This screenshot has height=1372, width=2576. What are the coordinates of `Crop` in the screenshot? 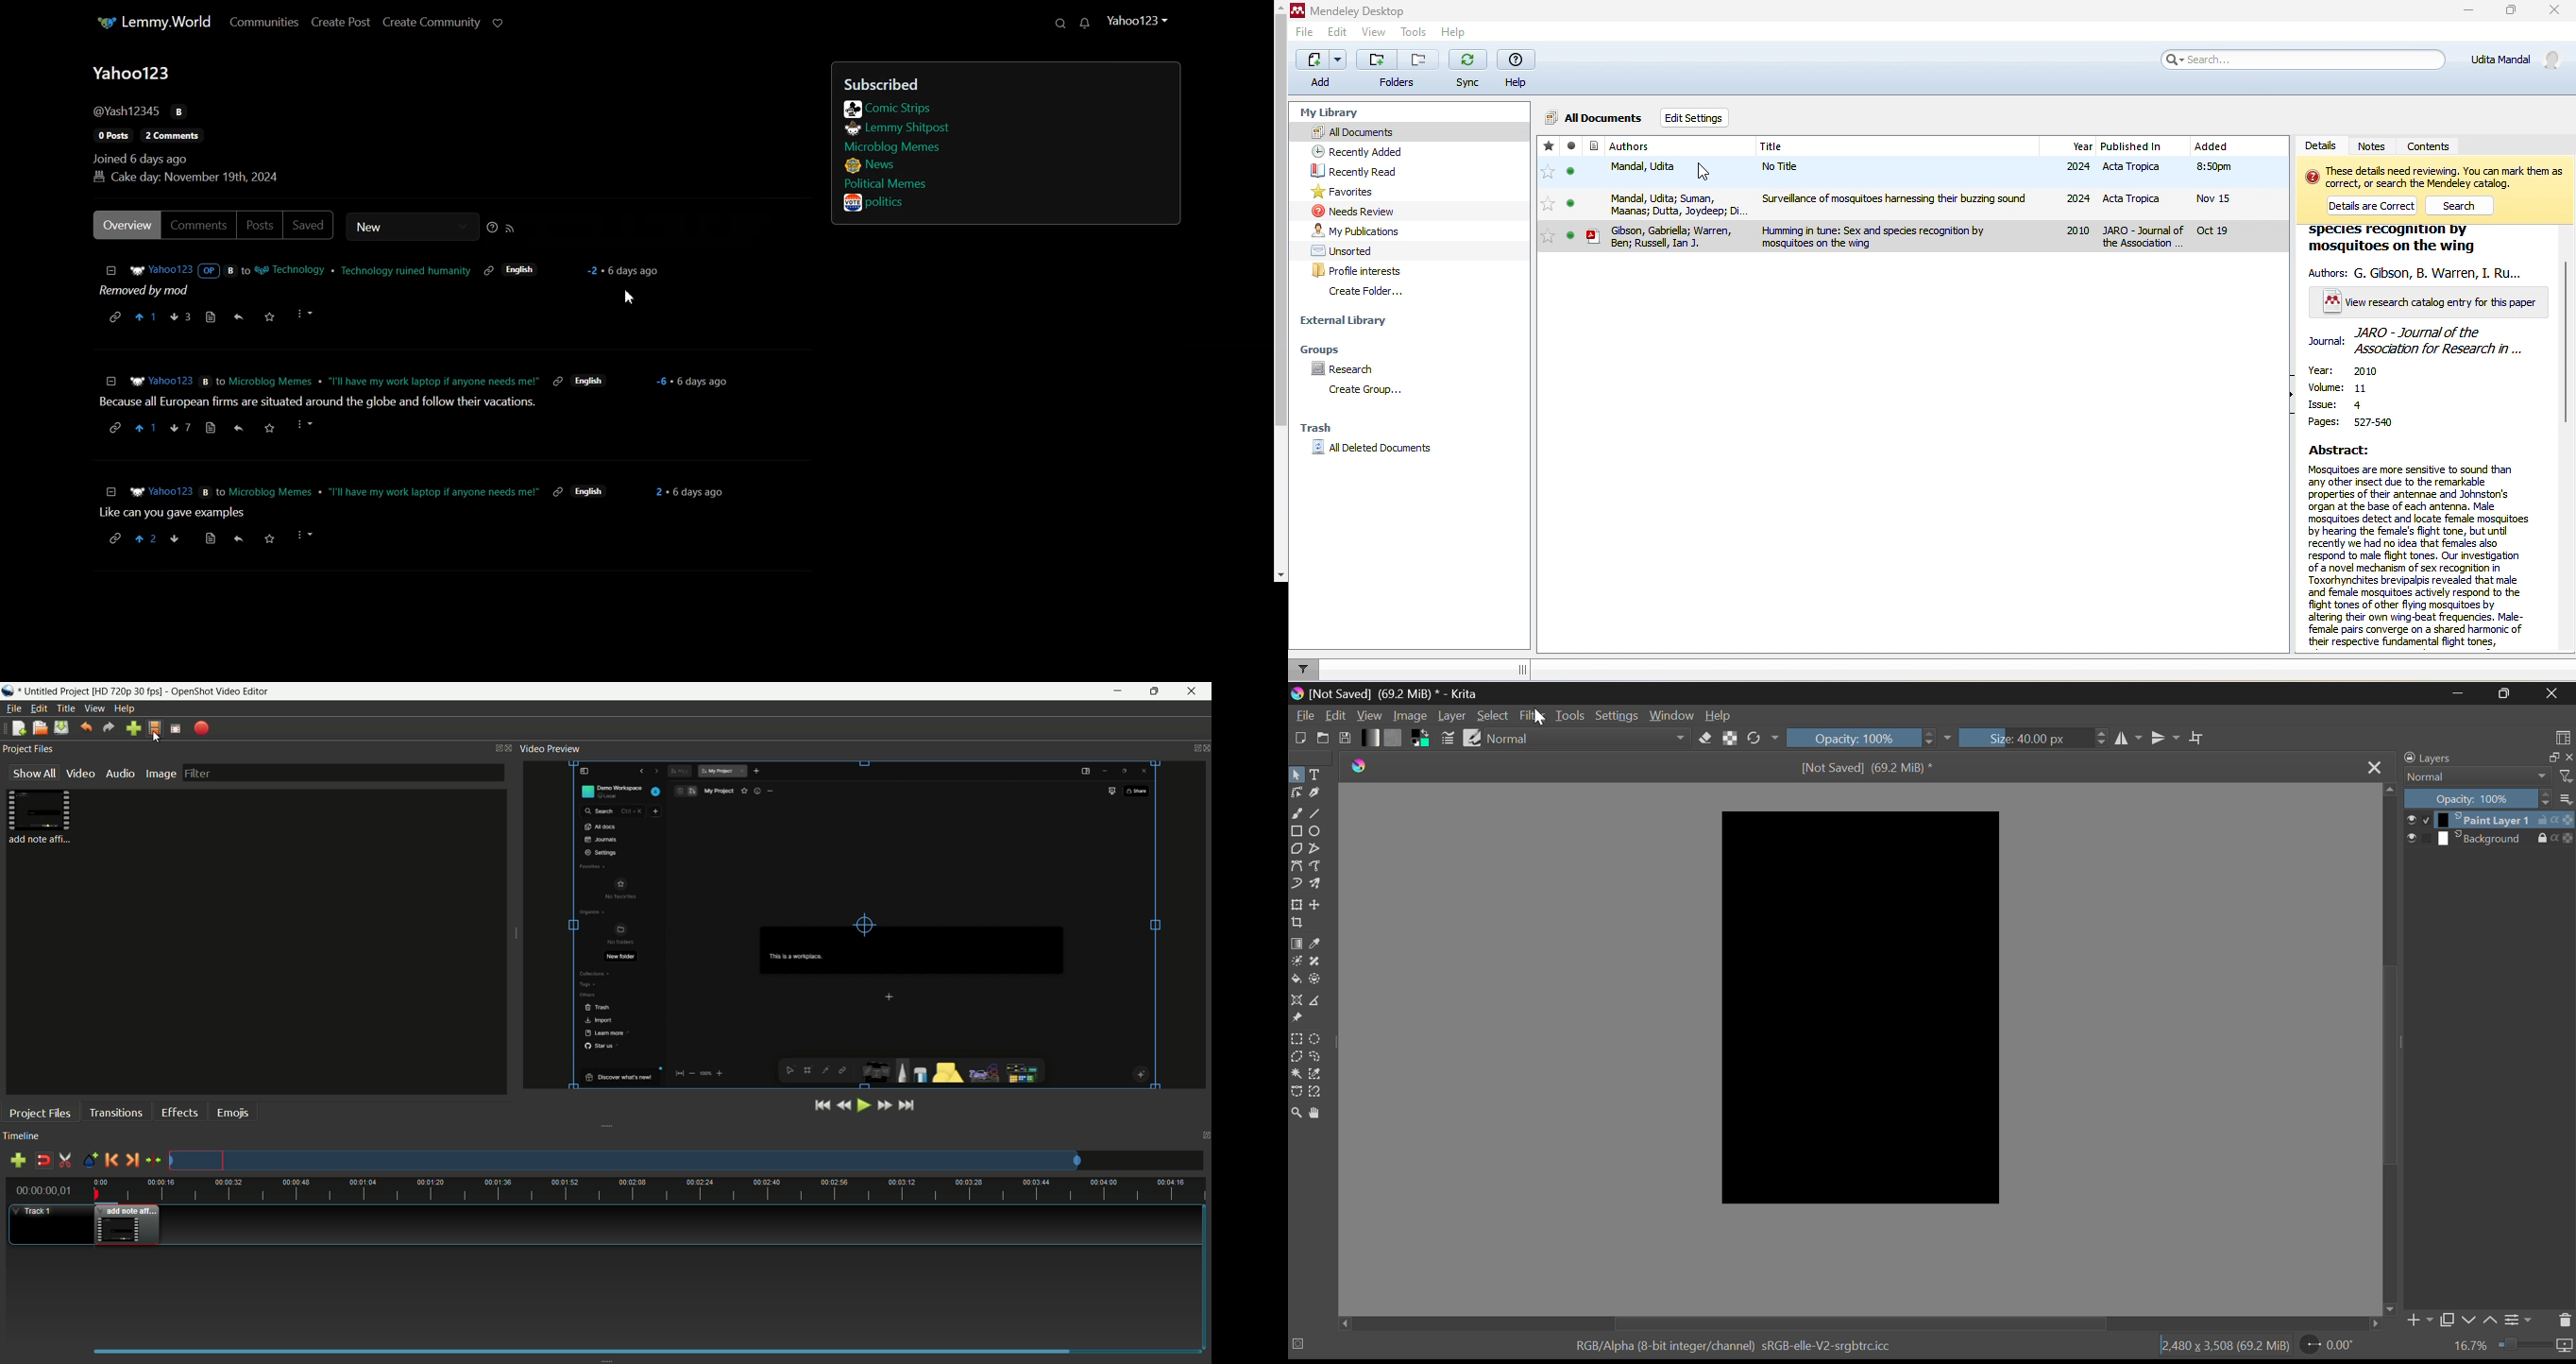 It's located at (1296, 923).